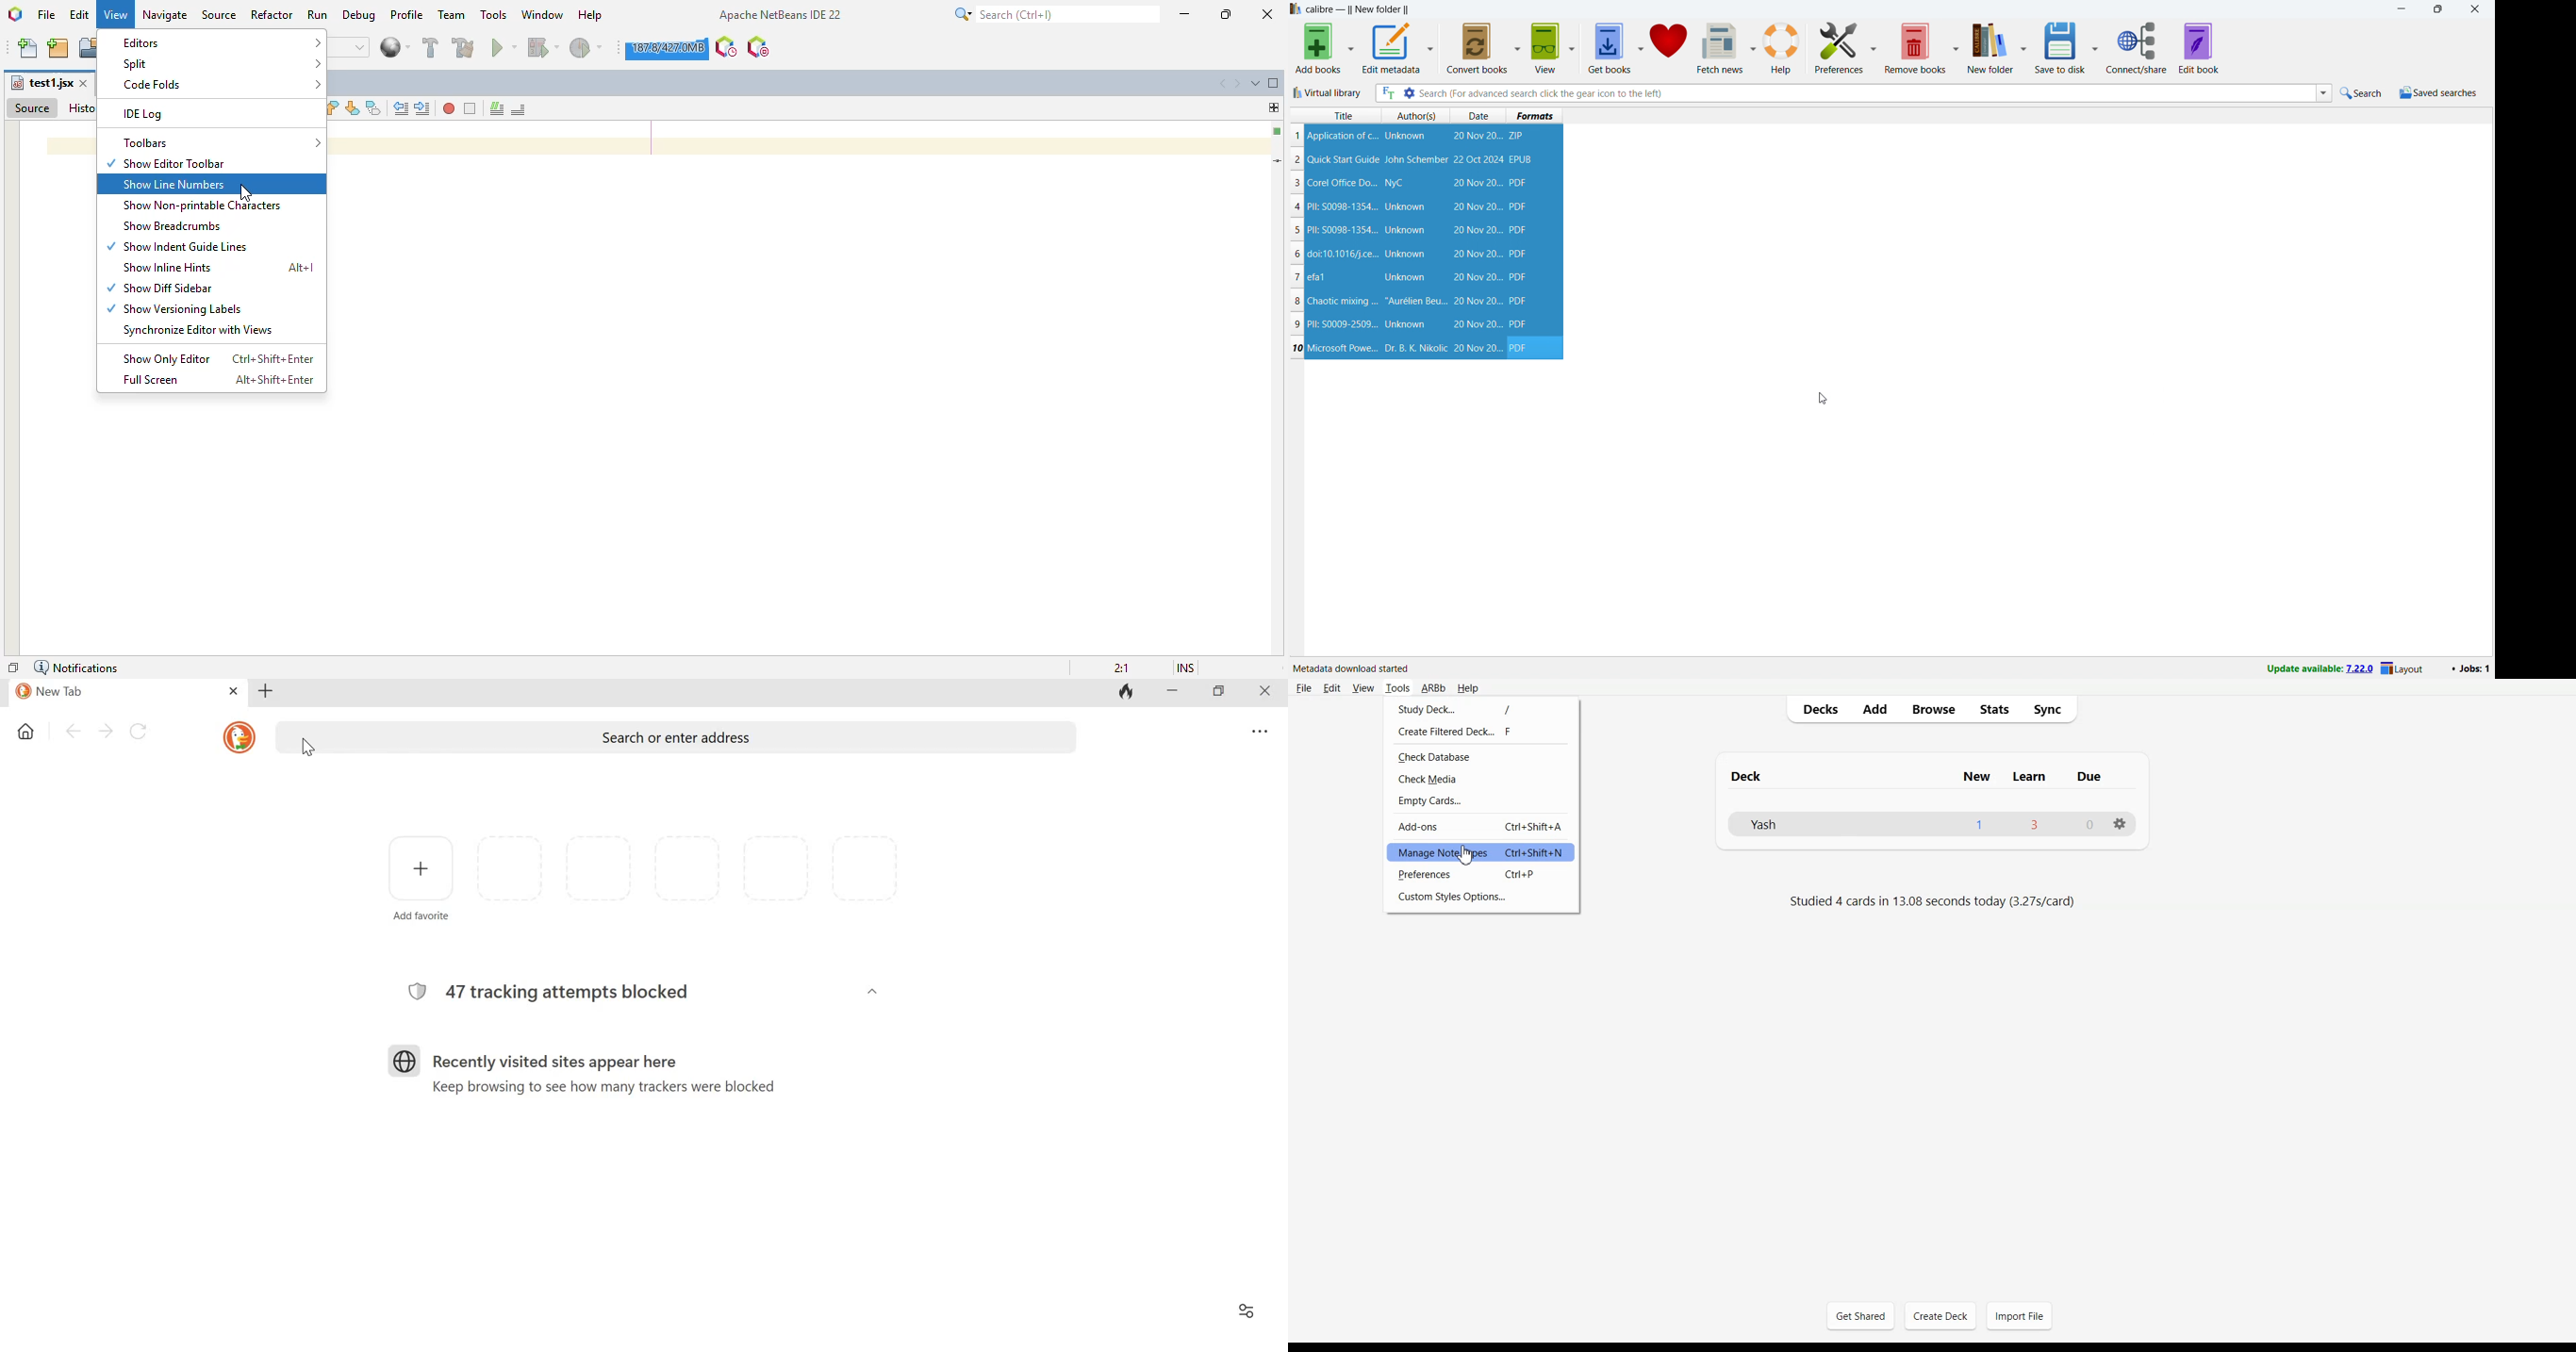 This screenshot has width=2576, height=1372. I want to click on Overflow menu, so click(1256, 729).